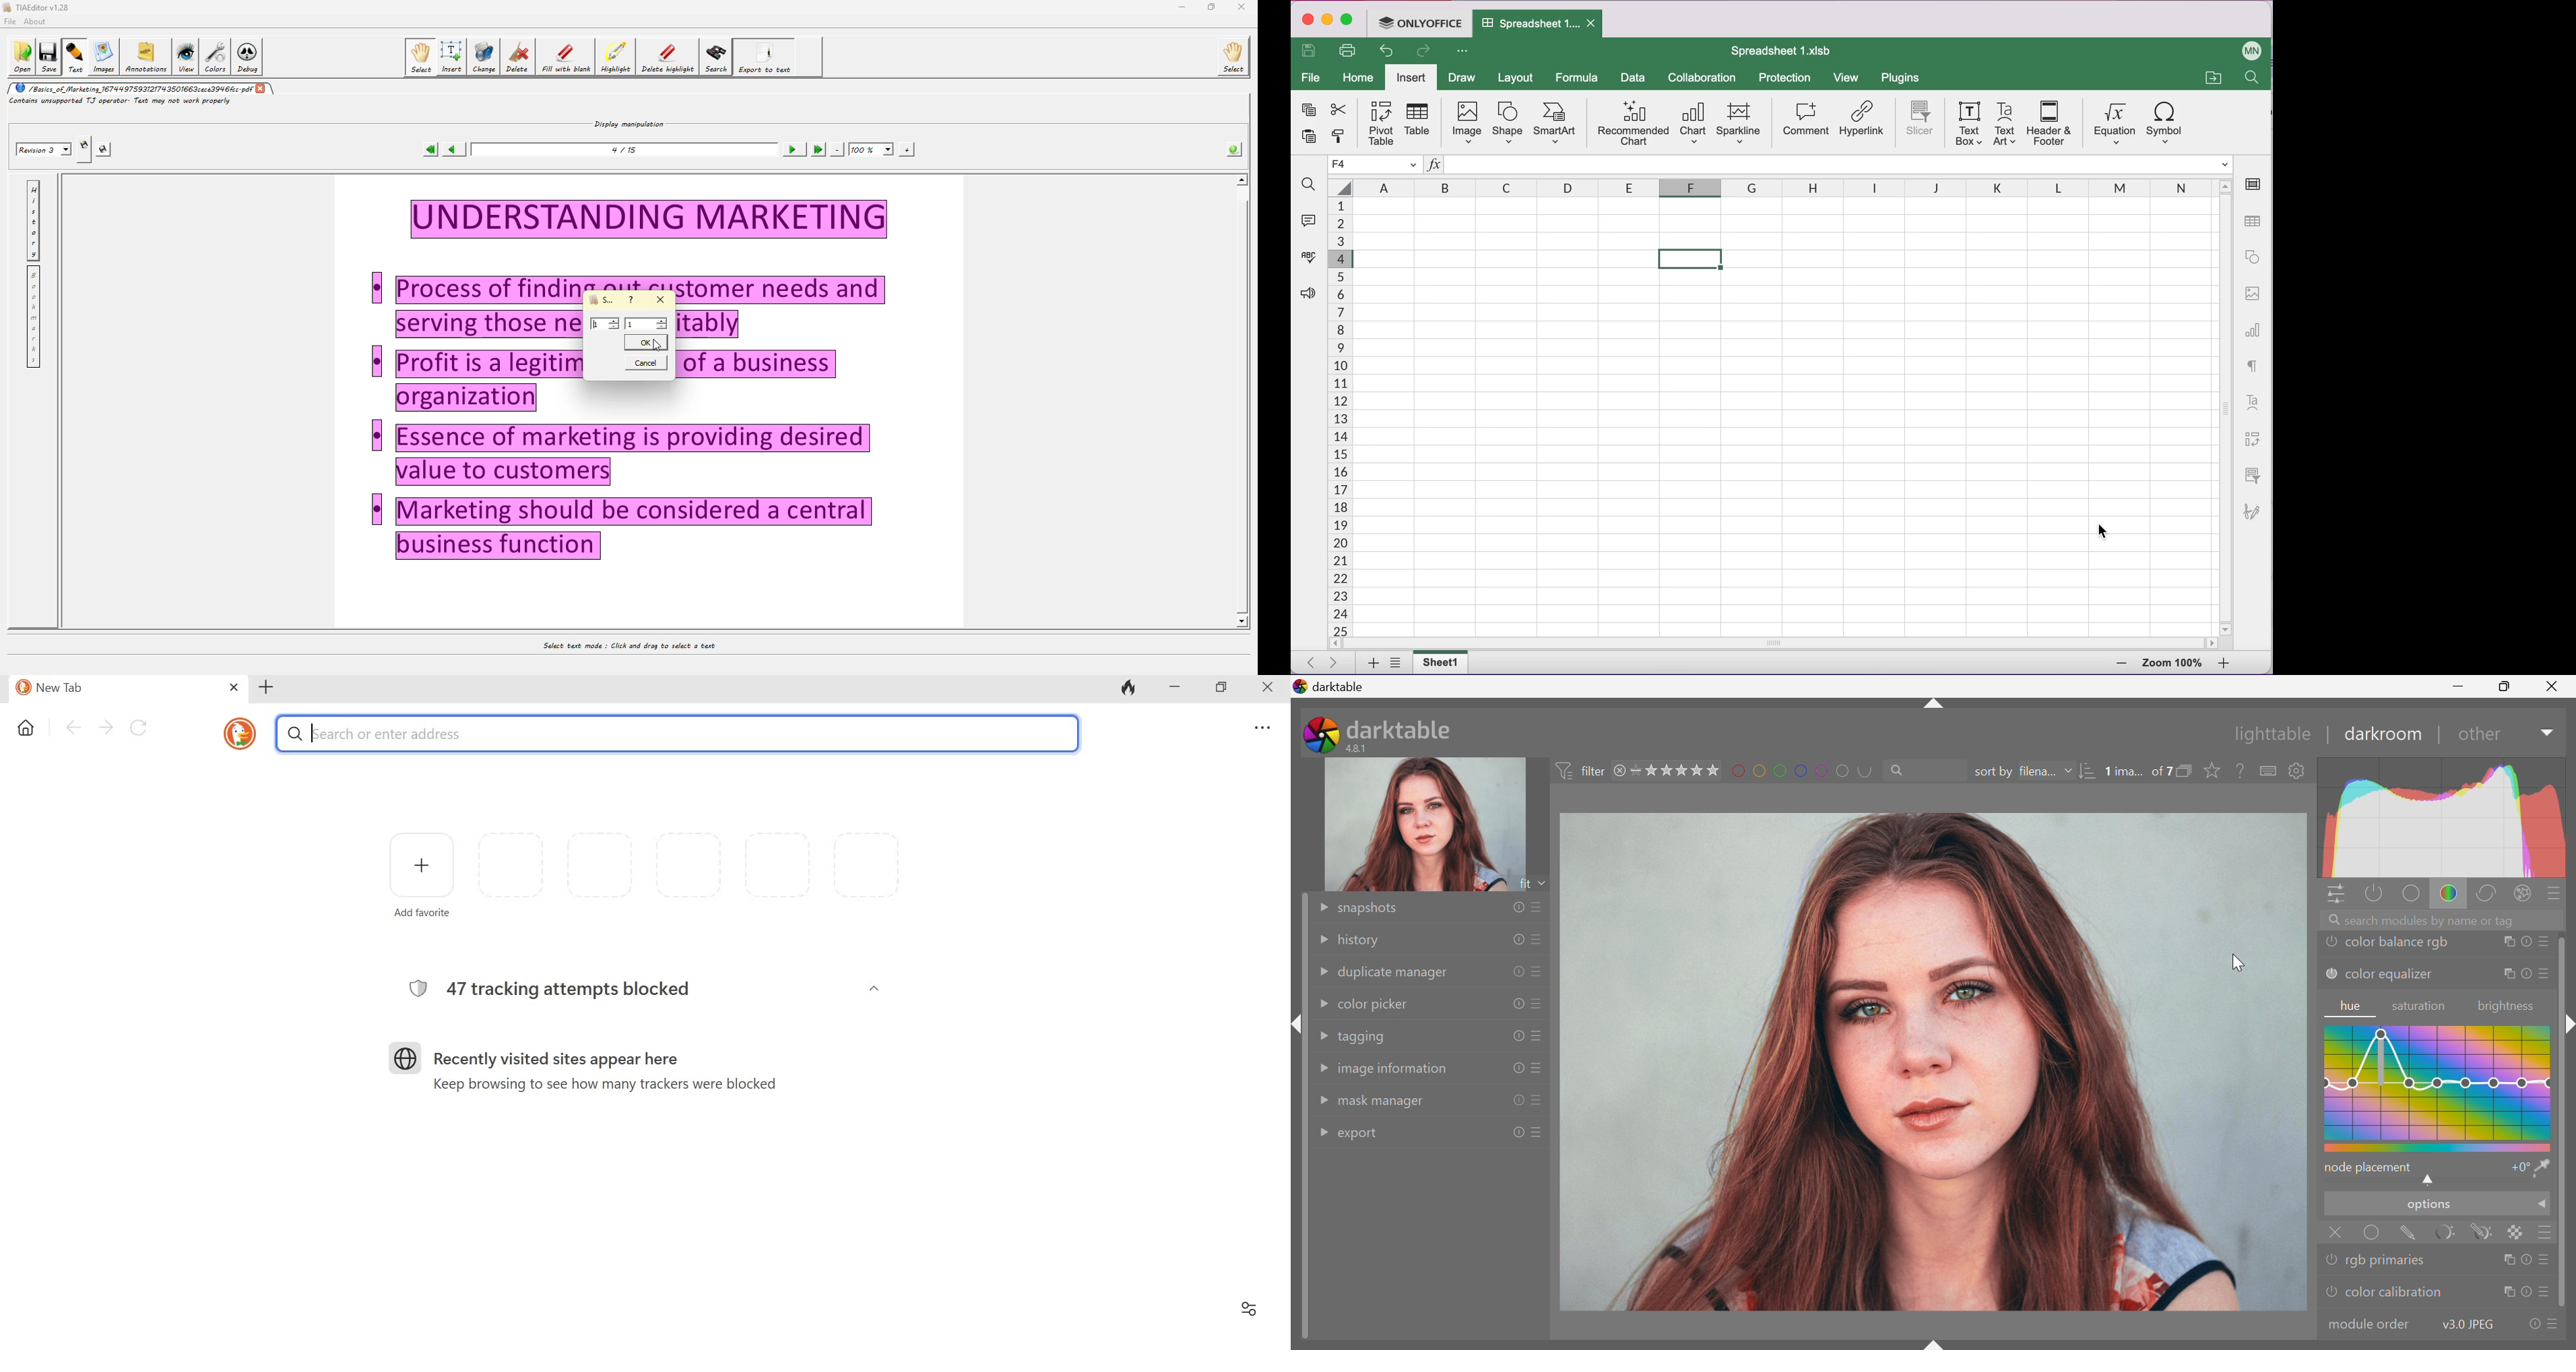 Image resolution: width=2576 pixels, height=1372 pixels. I want to click on slicer, so click(1921, 123).